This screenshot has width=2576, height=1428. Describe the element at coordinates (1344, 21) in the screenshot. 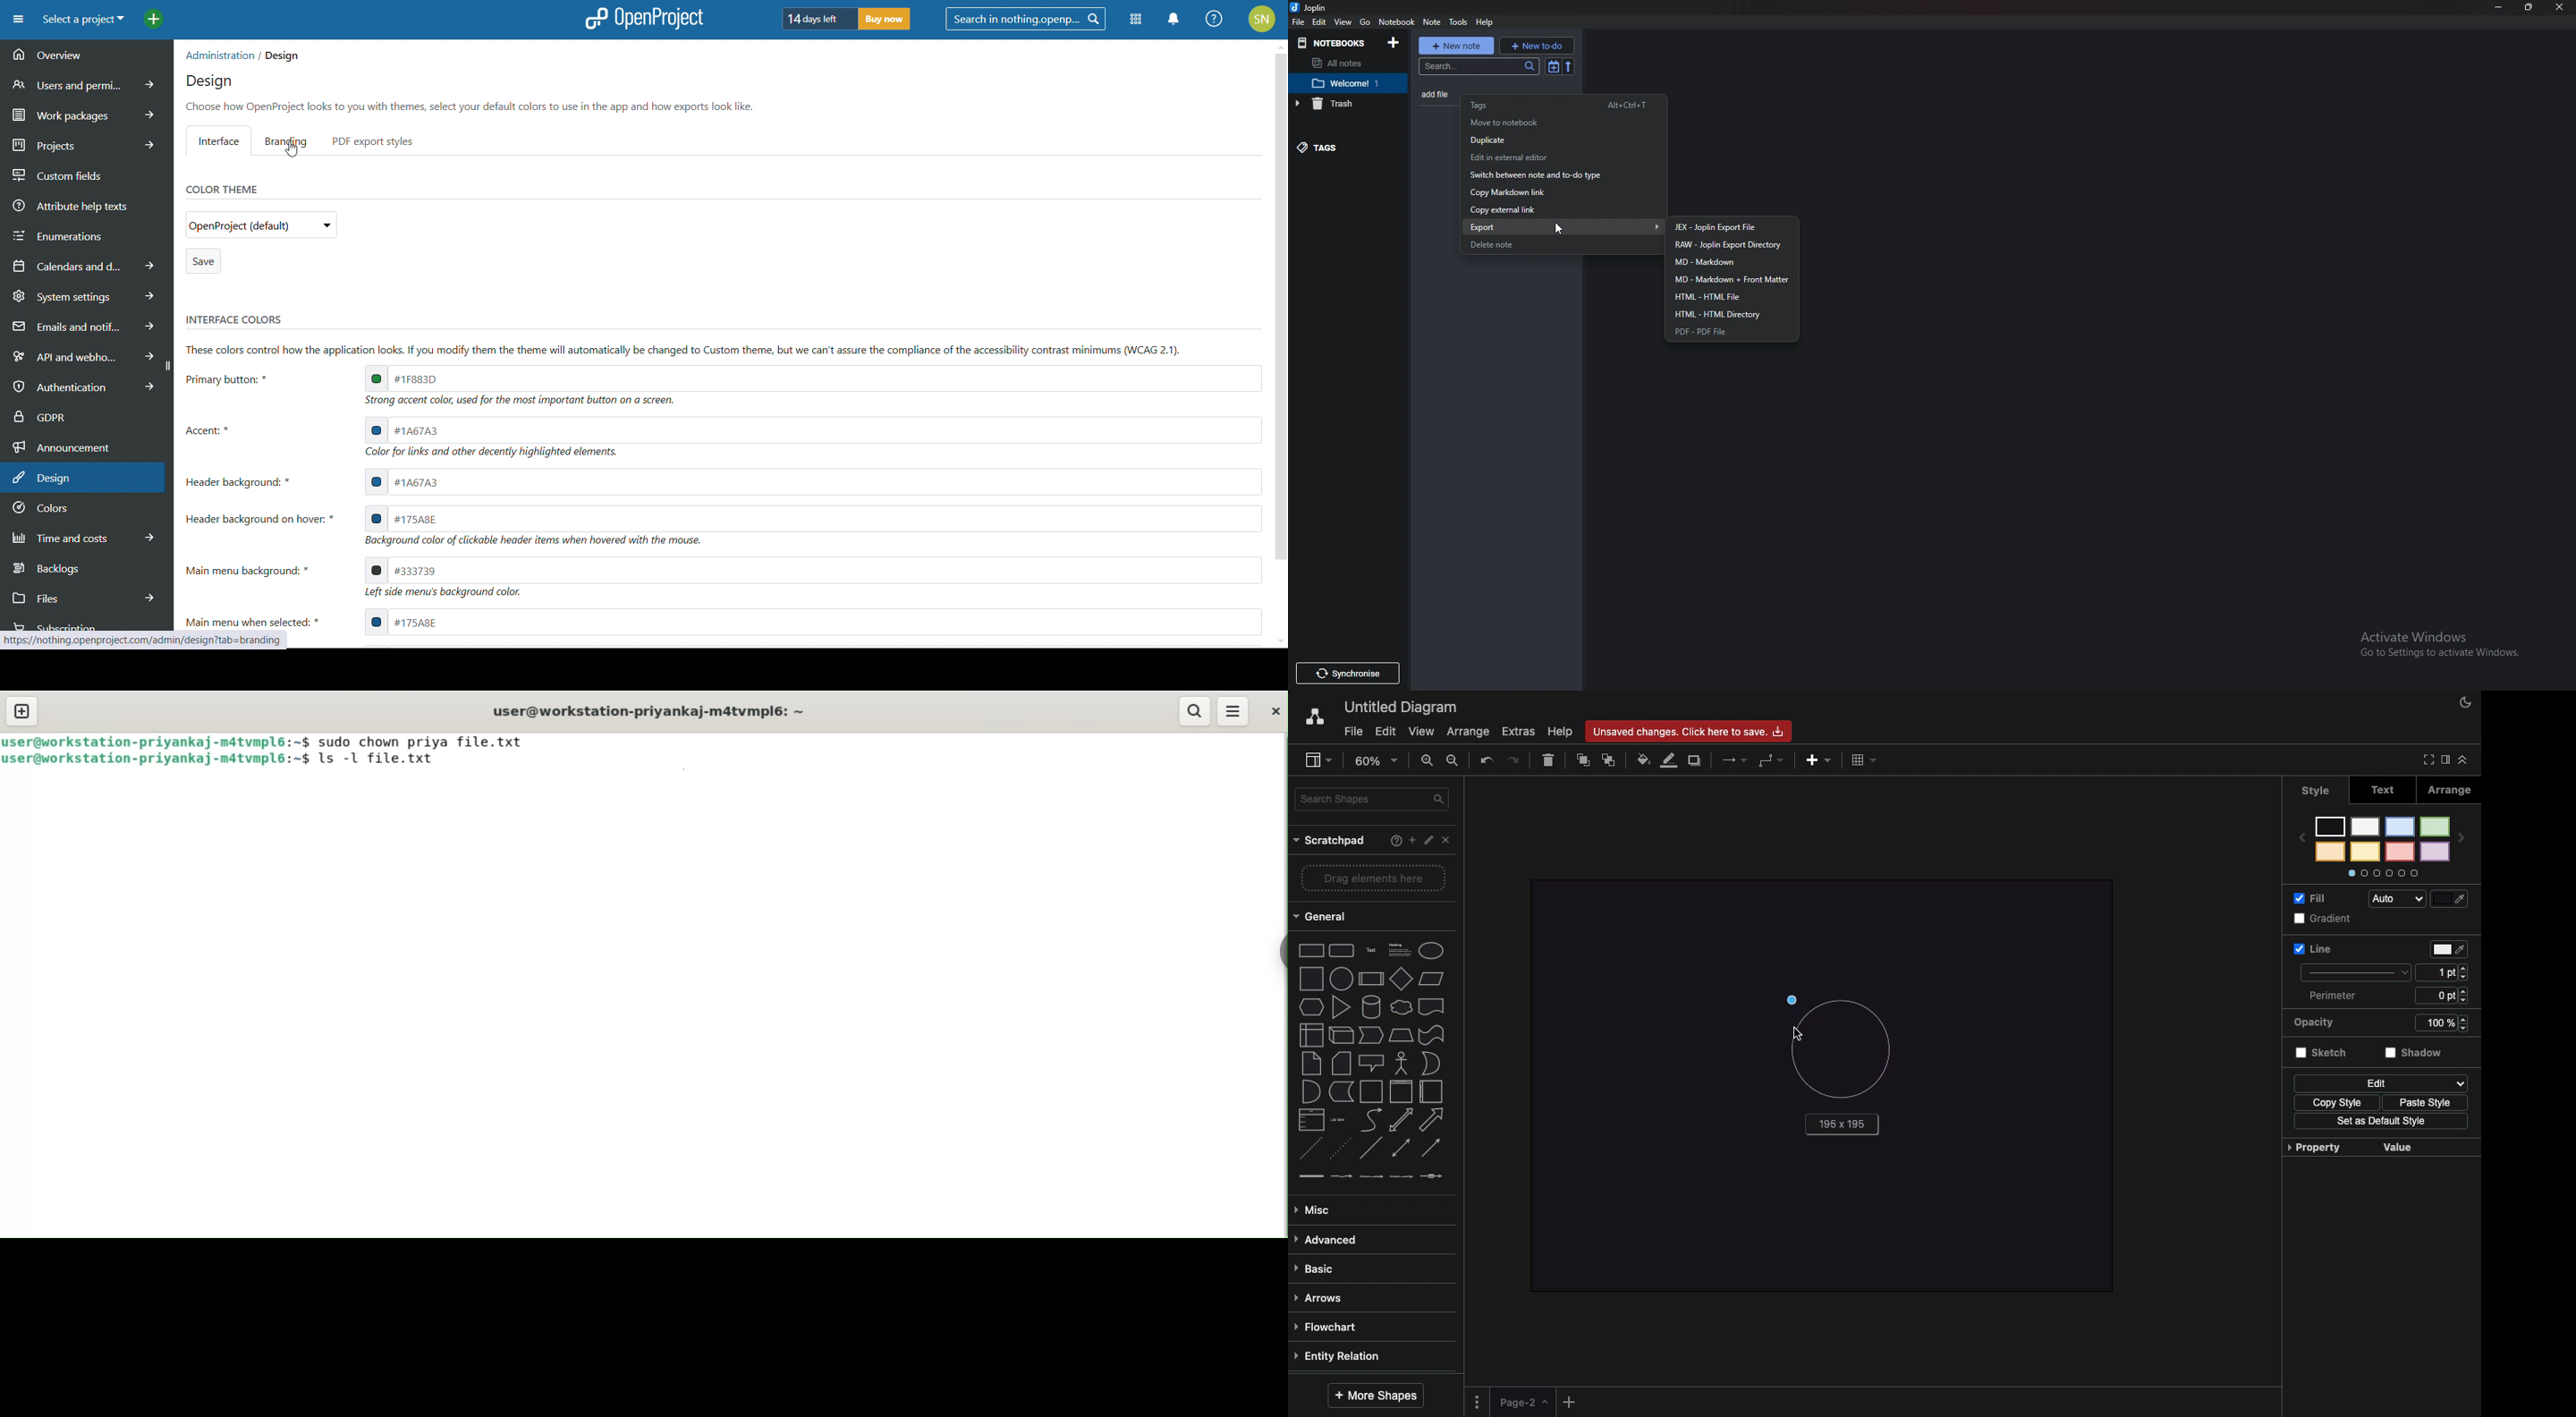

I see `View` at that location.